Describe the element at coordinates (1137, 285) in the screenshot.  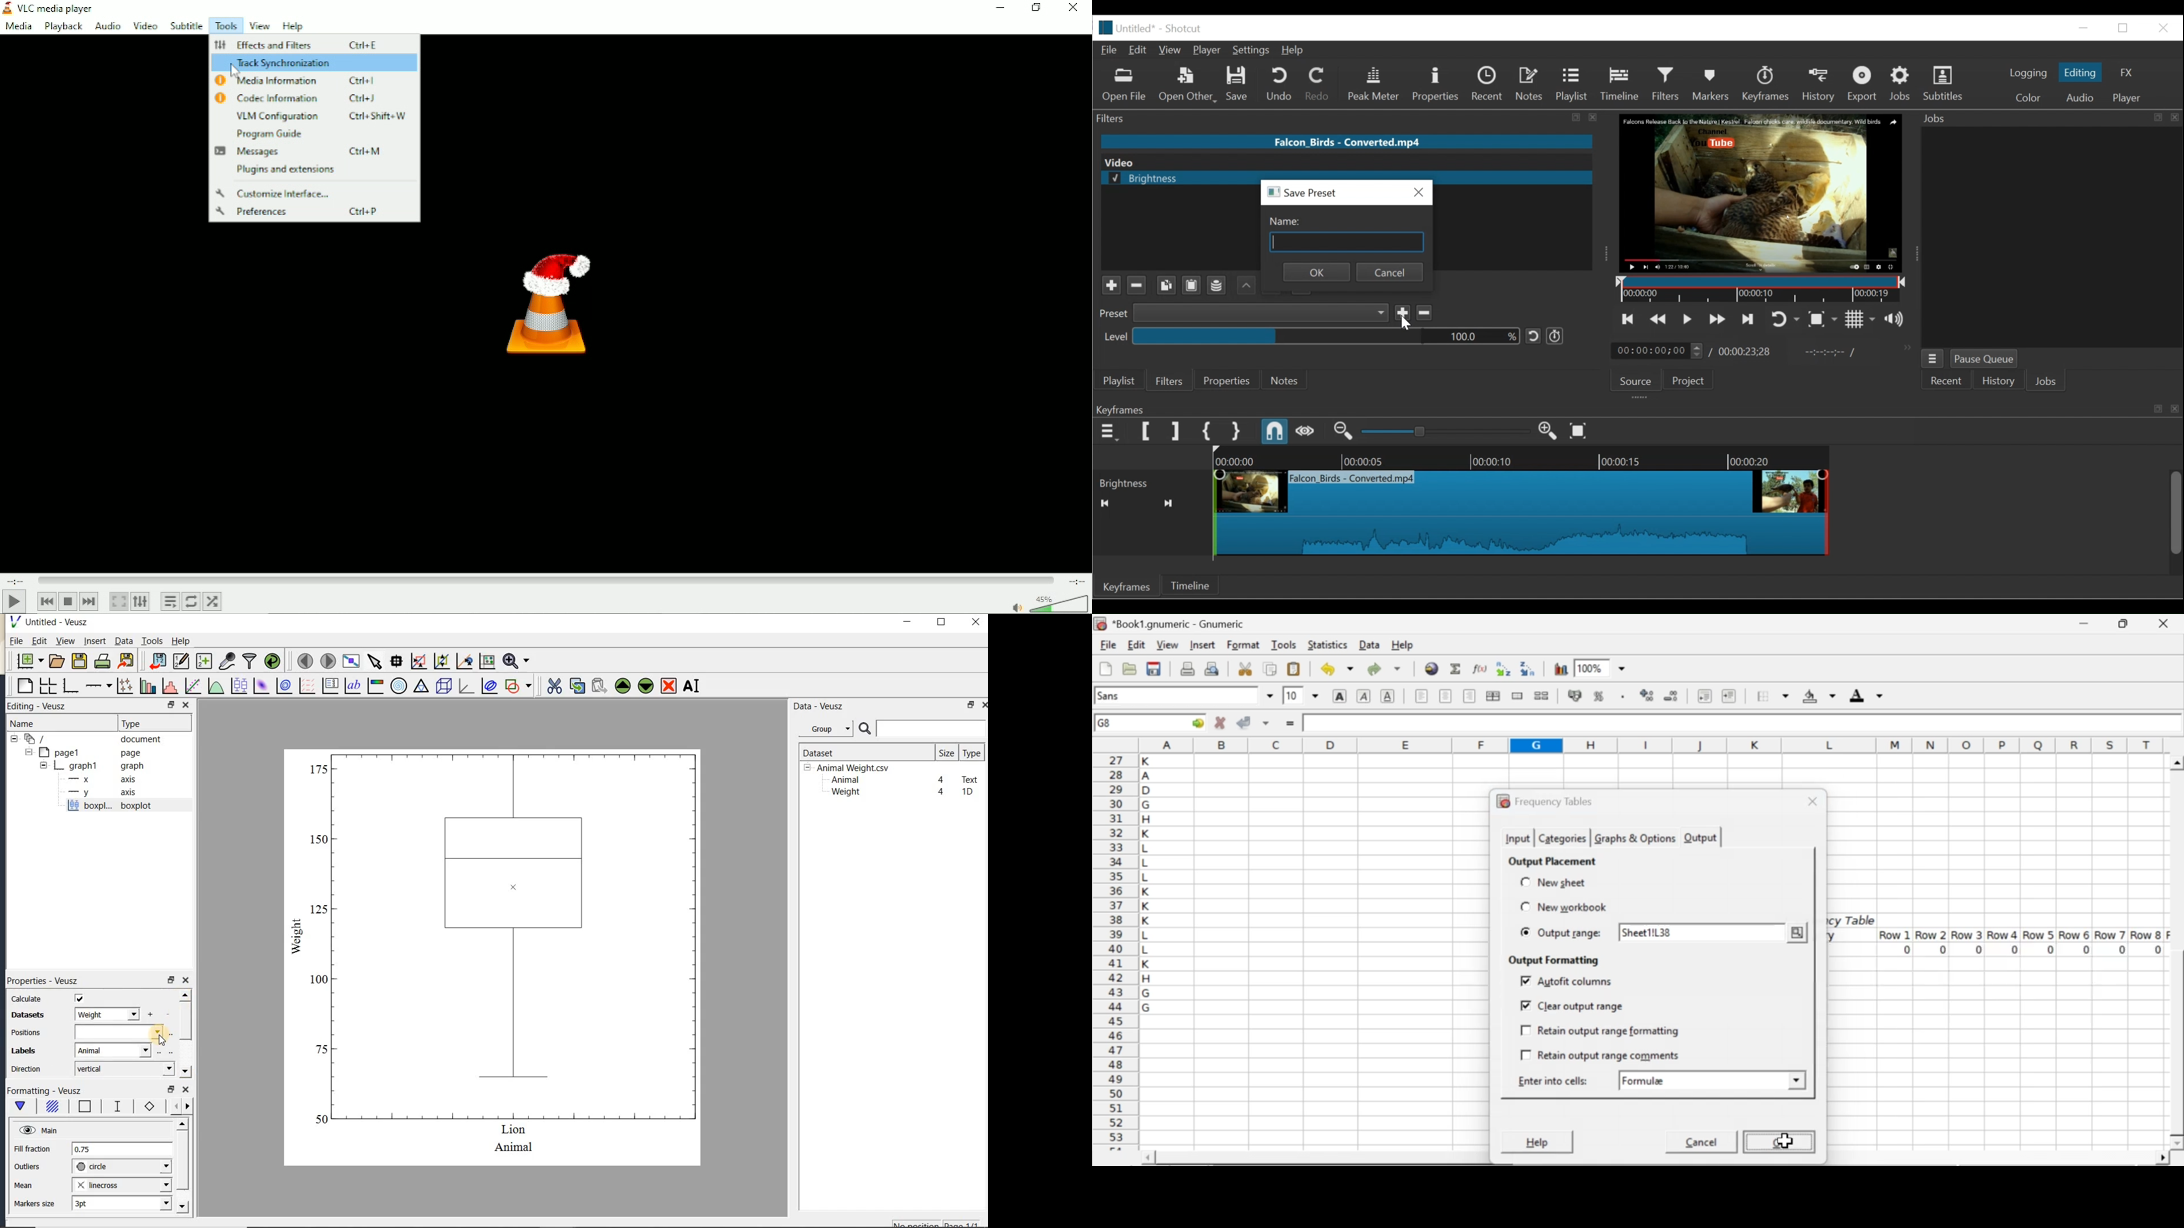
I see `Minus` at that location.